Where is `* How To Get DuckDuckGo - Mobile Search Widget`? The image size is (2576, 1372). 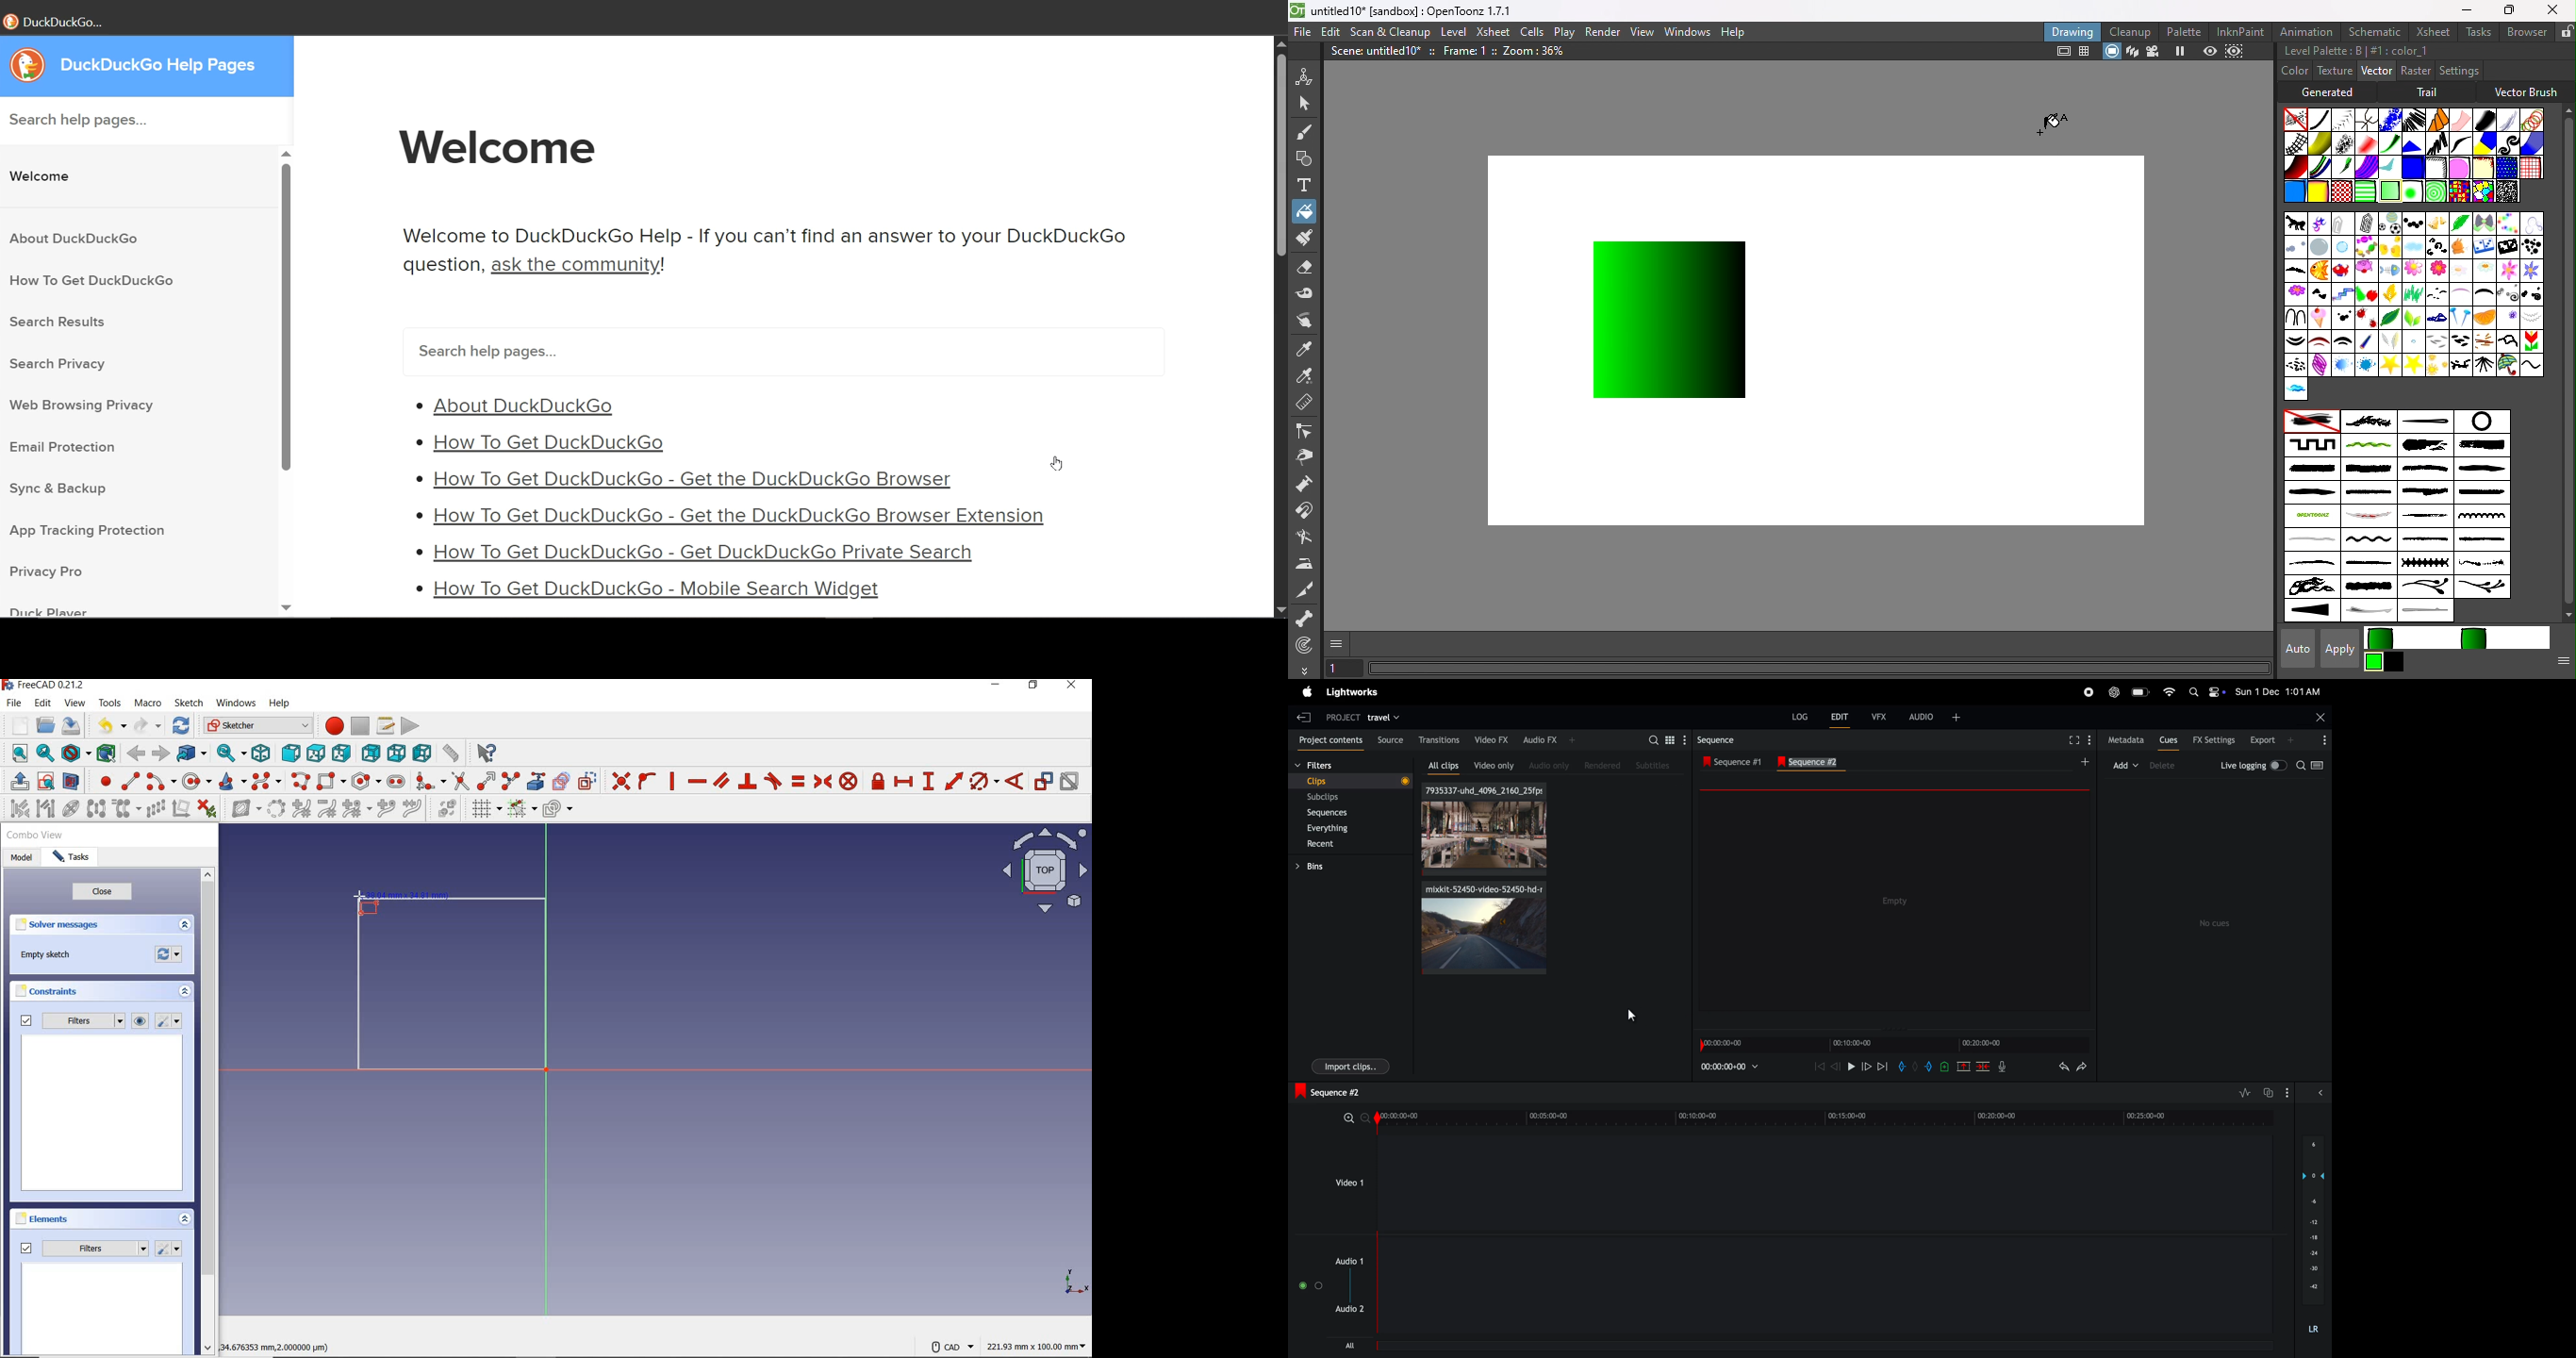
* How To Get DuckDuckGo - Mobile Search Widget is located at coordinates (652, 592).